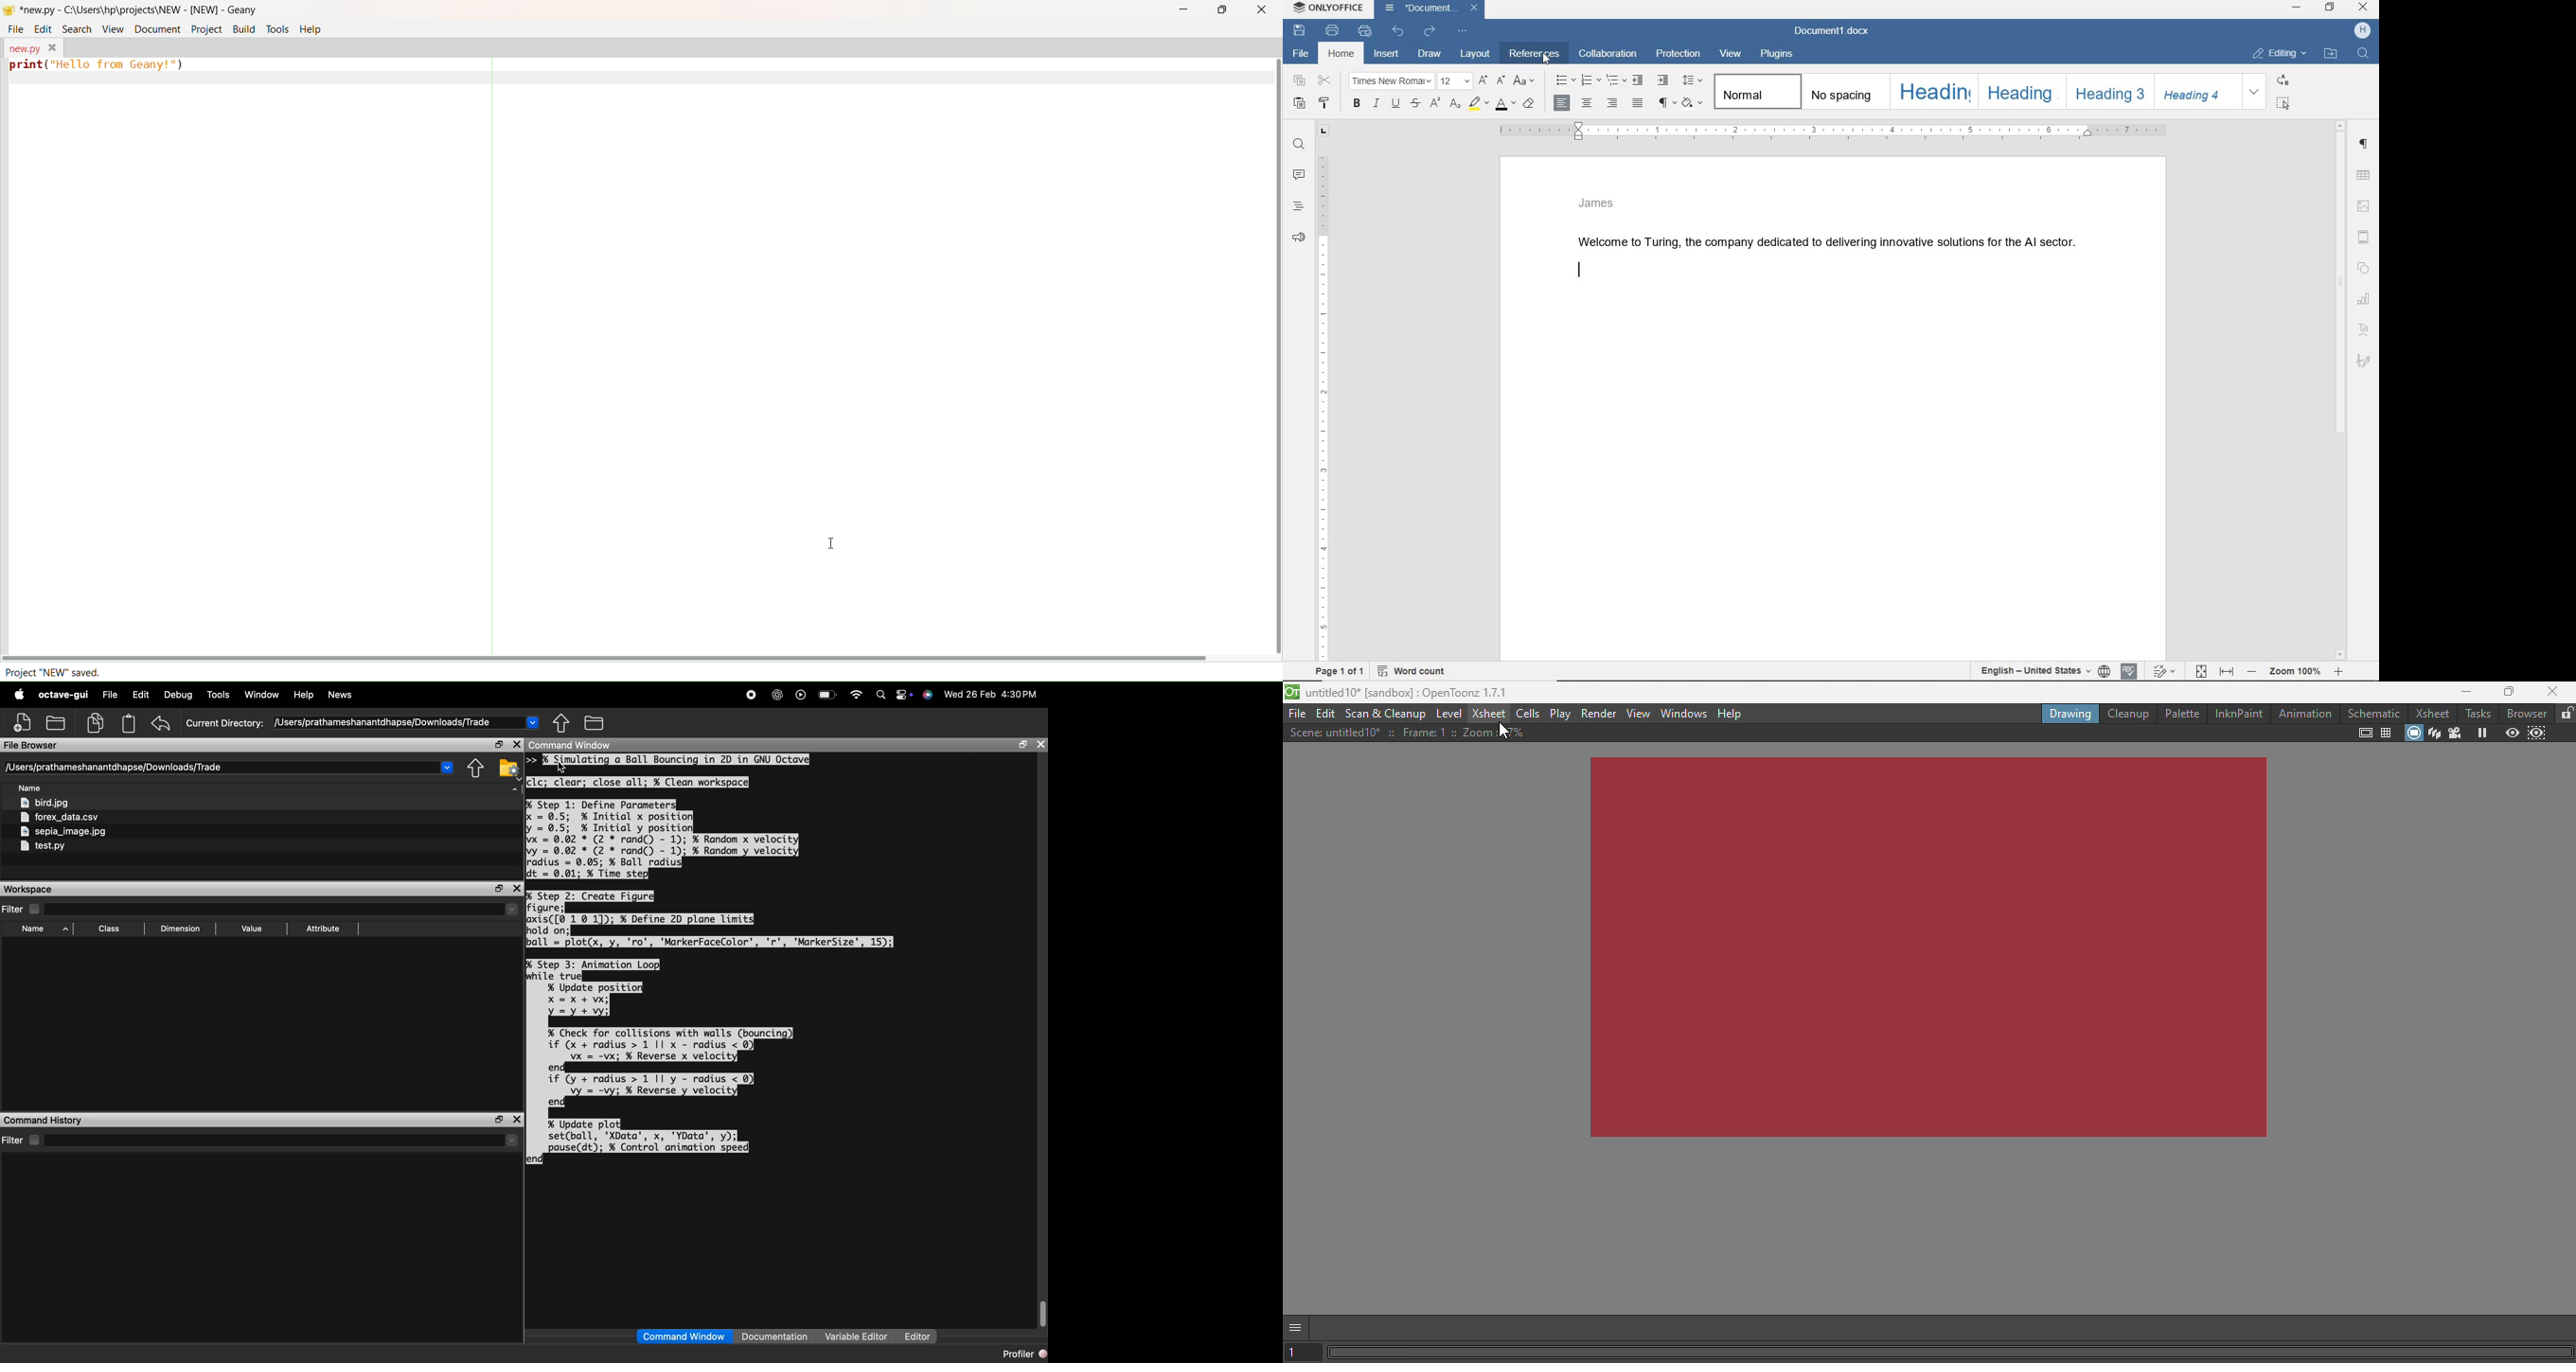 This screenshot has width=2576, height=1372. Describe the element at coordinates (1338, 672) in the screenshot. I see `page 1 of 1` at that location.